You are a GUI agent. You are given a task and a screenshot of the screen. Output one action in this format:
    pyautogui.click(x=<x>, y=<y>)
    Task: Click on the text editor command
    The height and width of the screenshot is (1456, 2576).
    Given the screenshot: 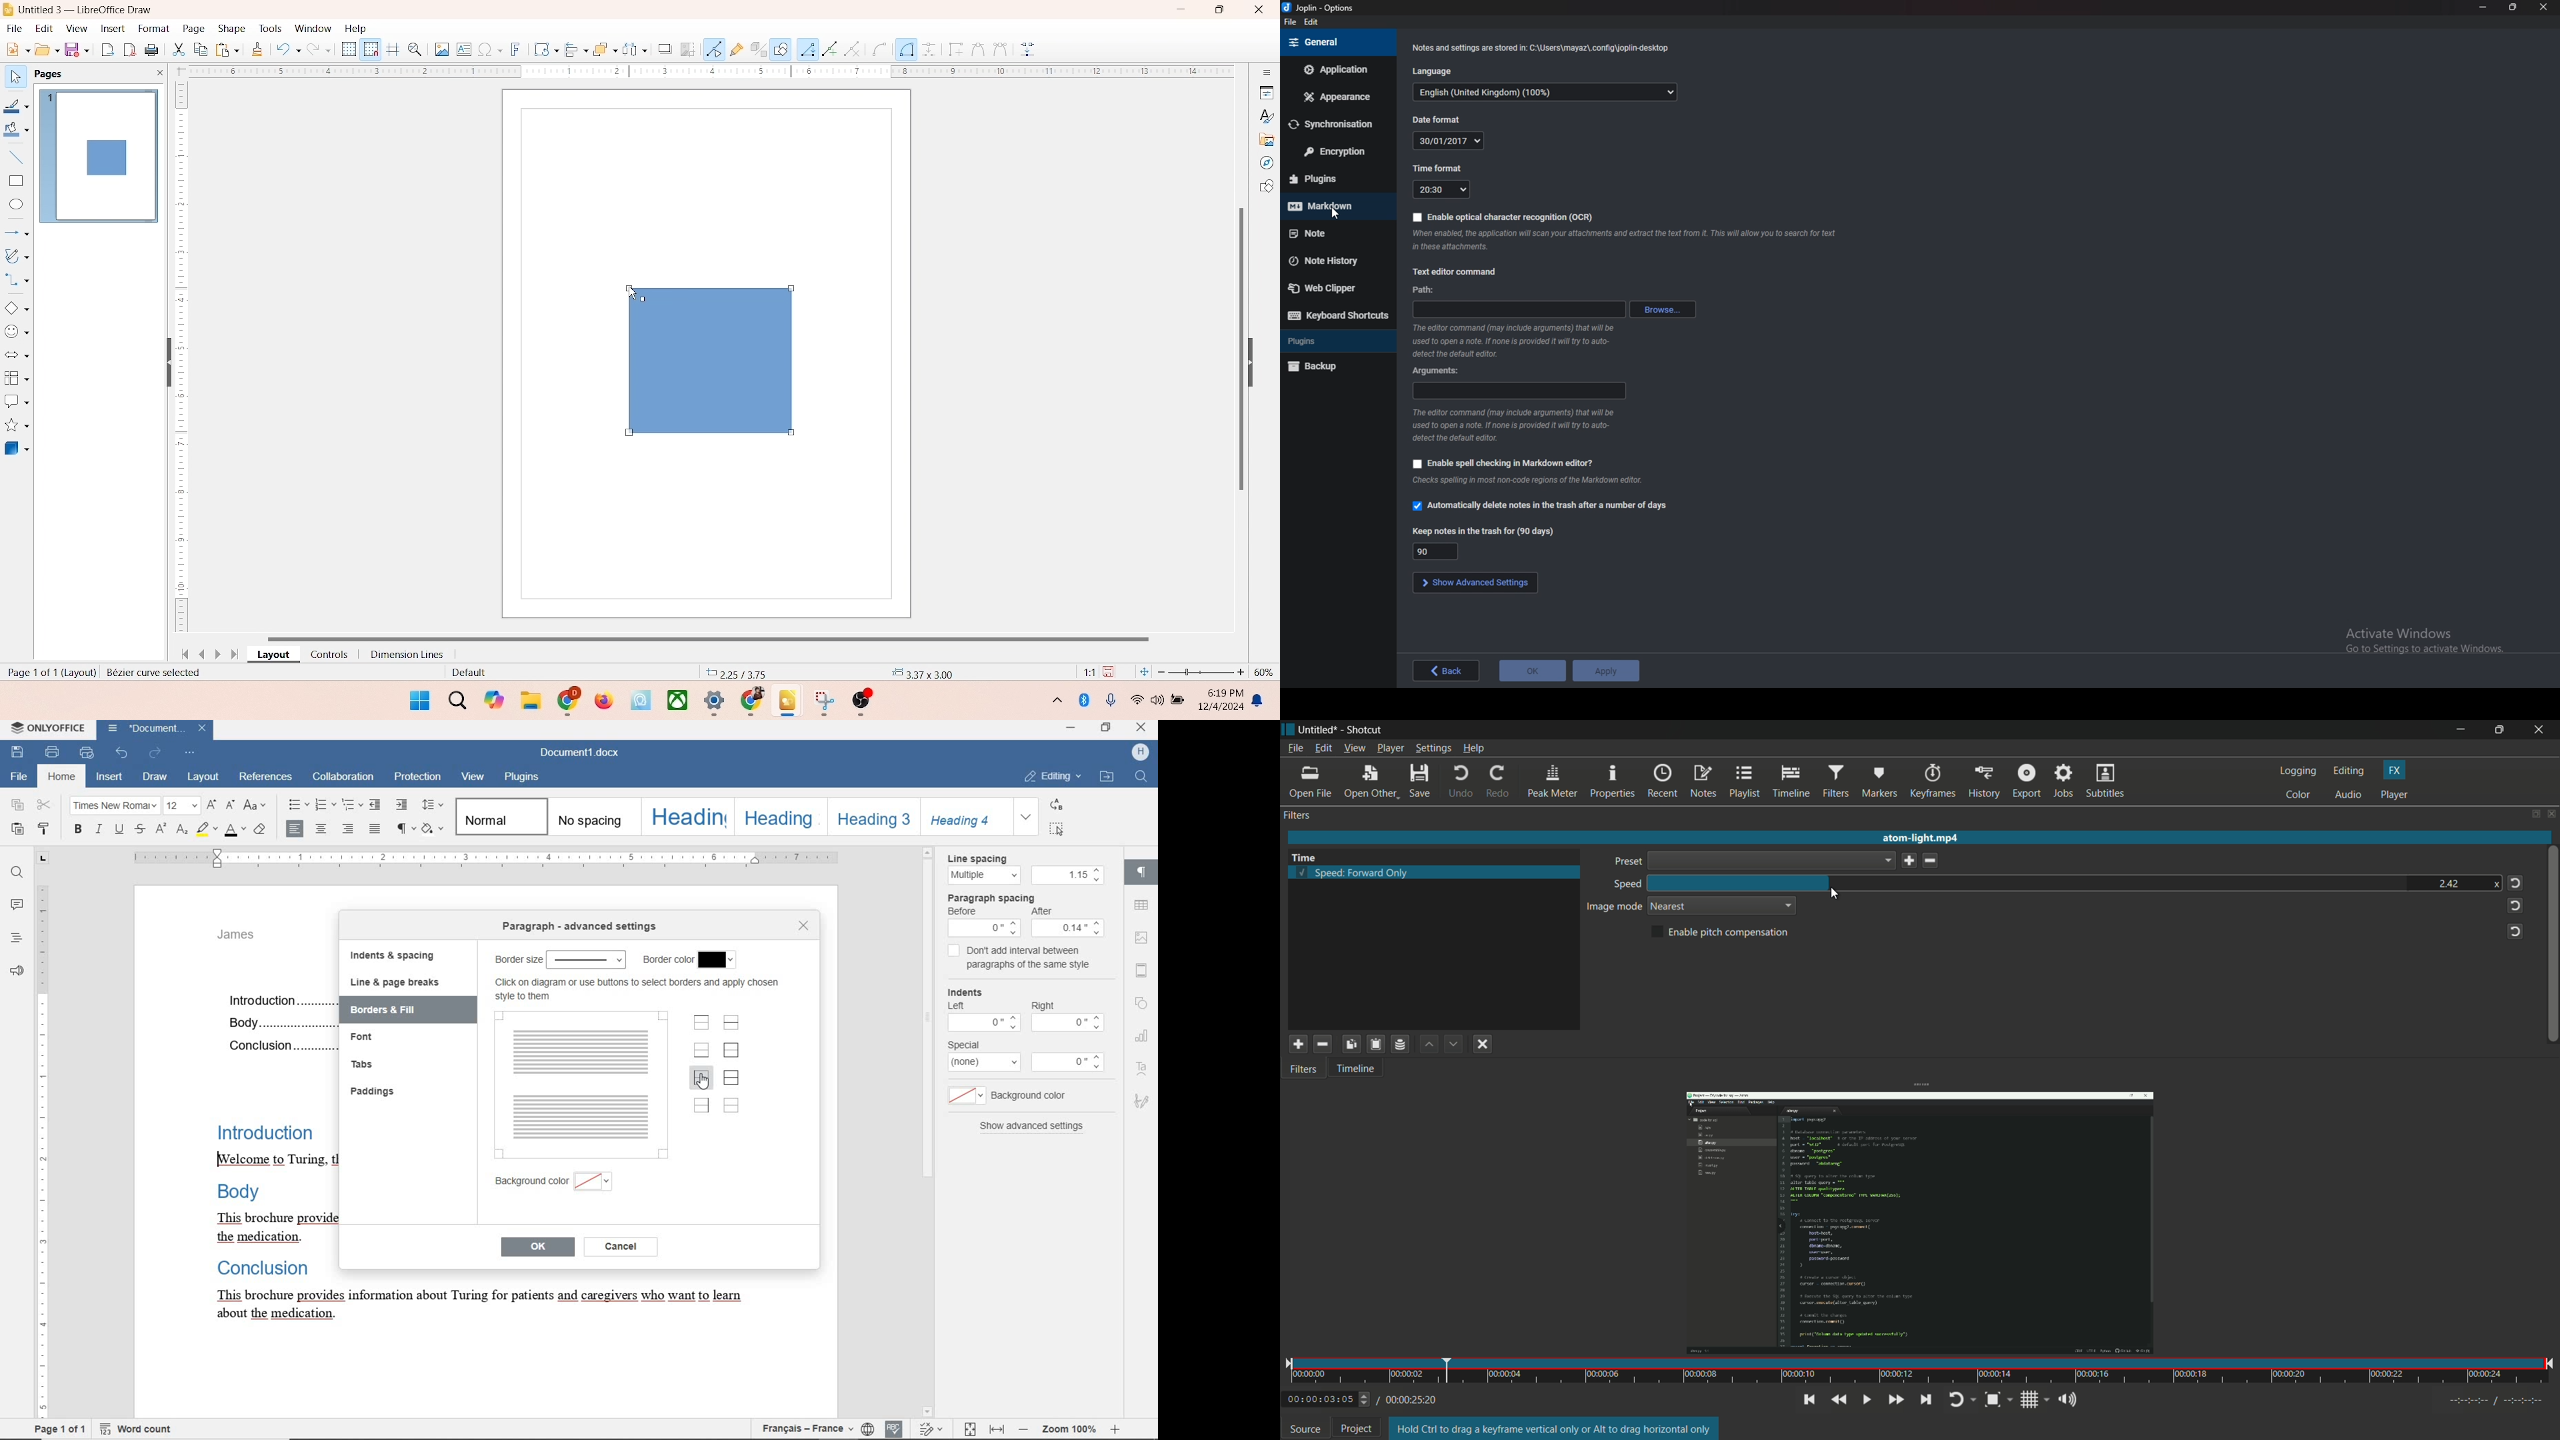 What is the action you would take?
    pyautogui.click(x=1453, y=271)
    